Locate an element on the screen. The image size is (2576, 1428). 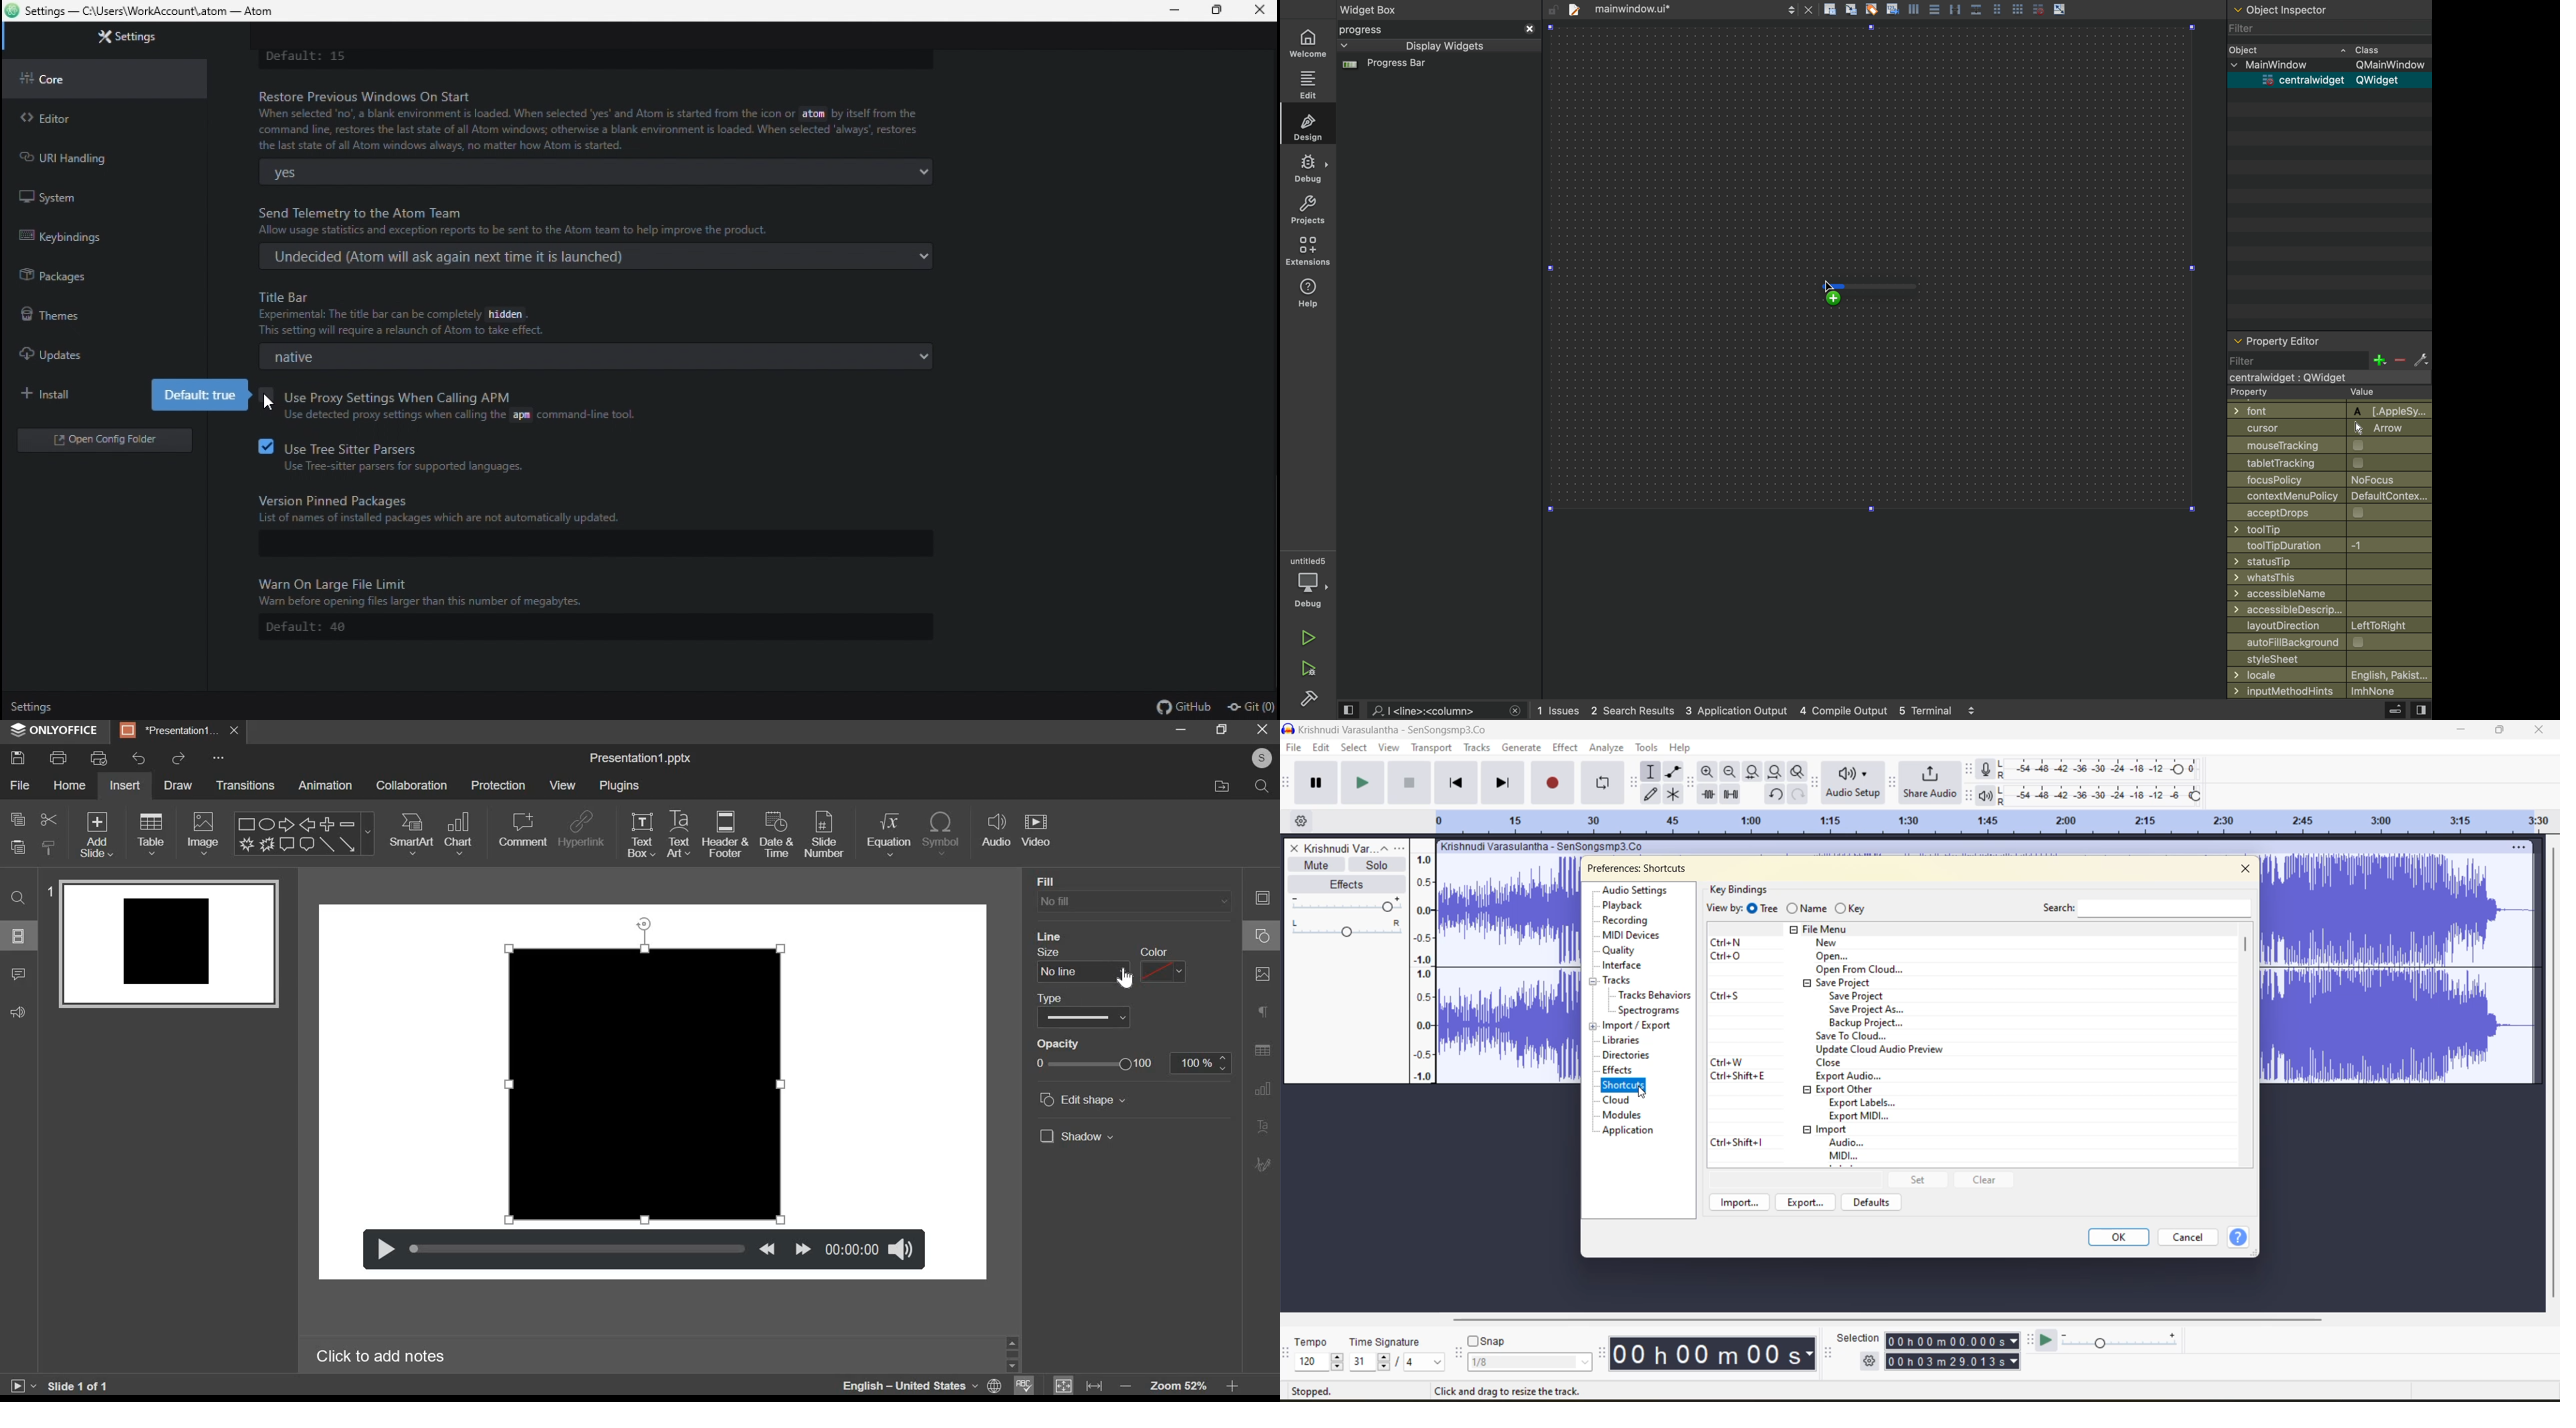
Opacity is located at coordinates (1063, 1043).